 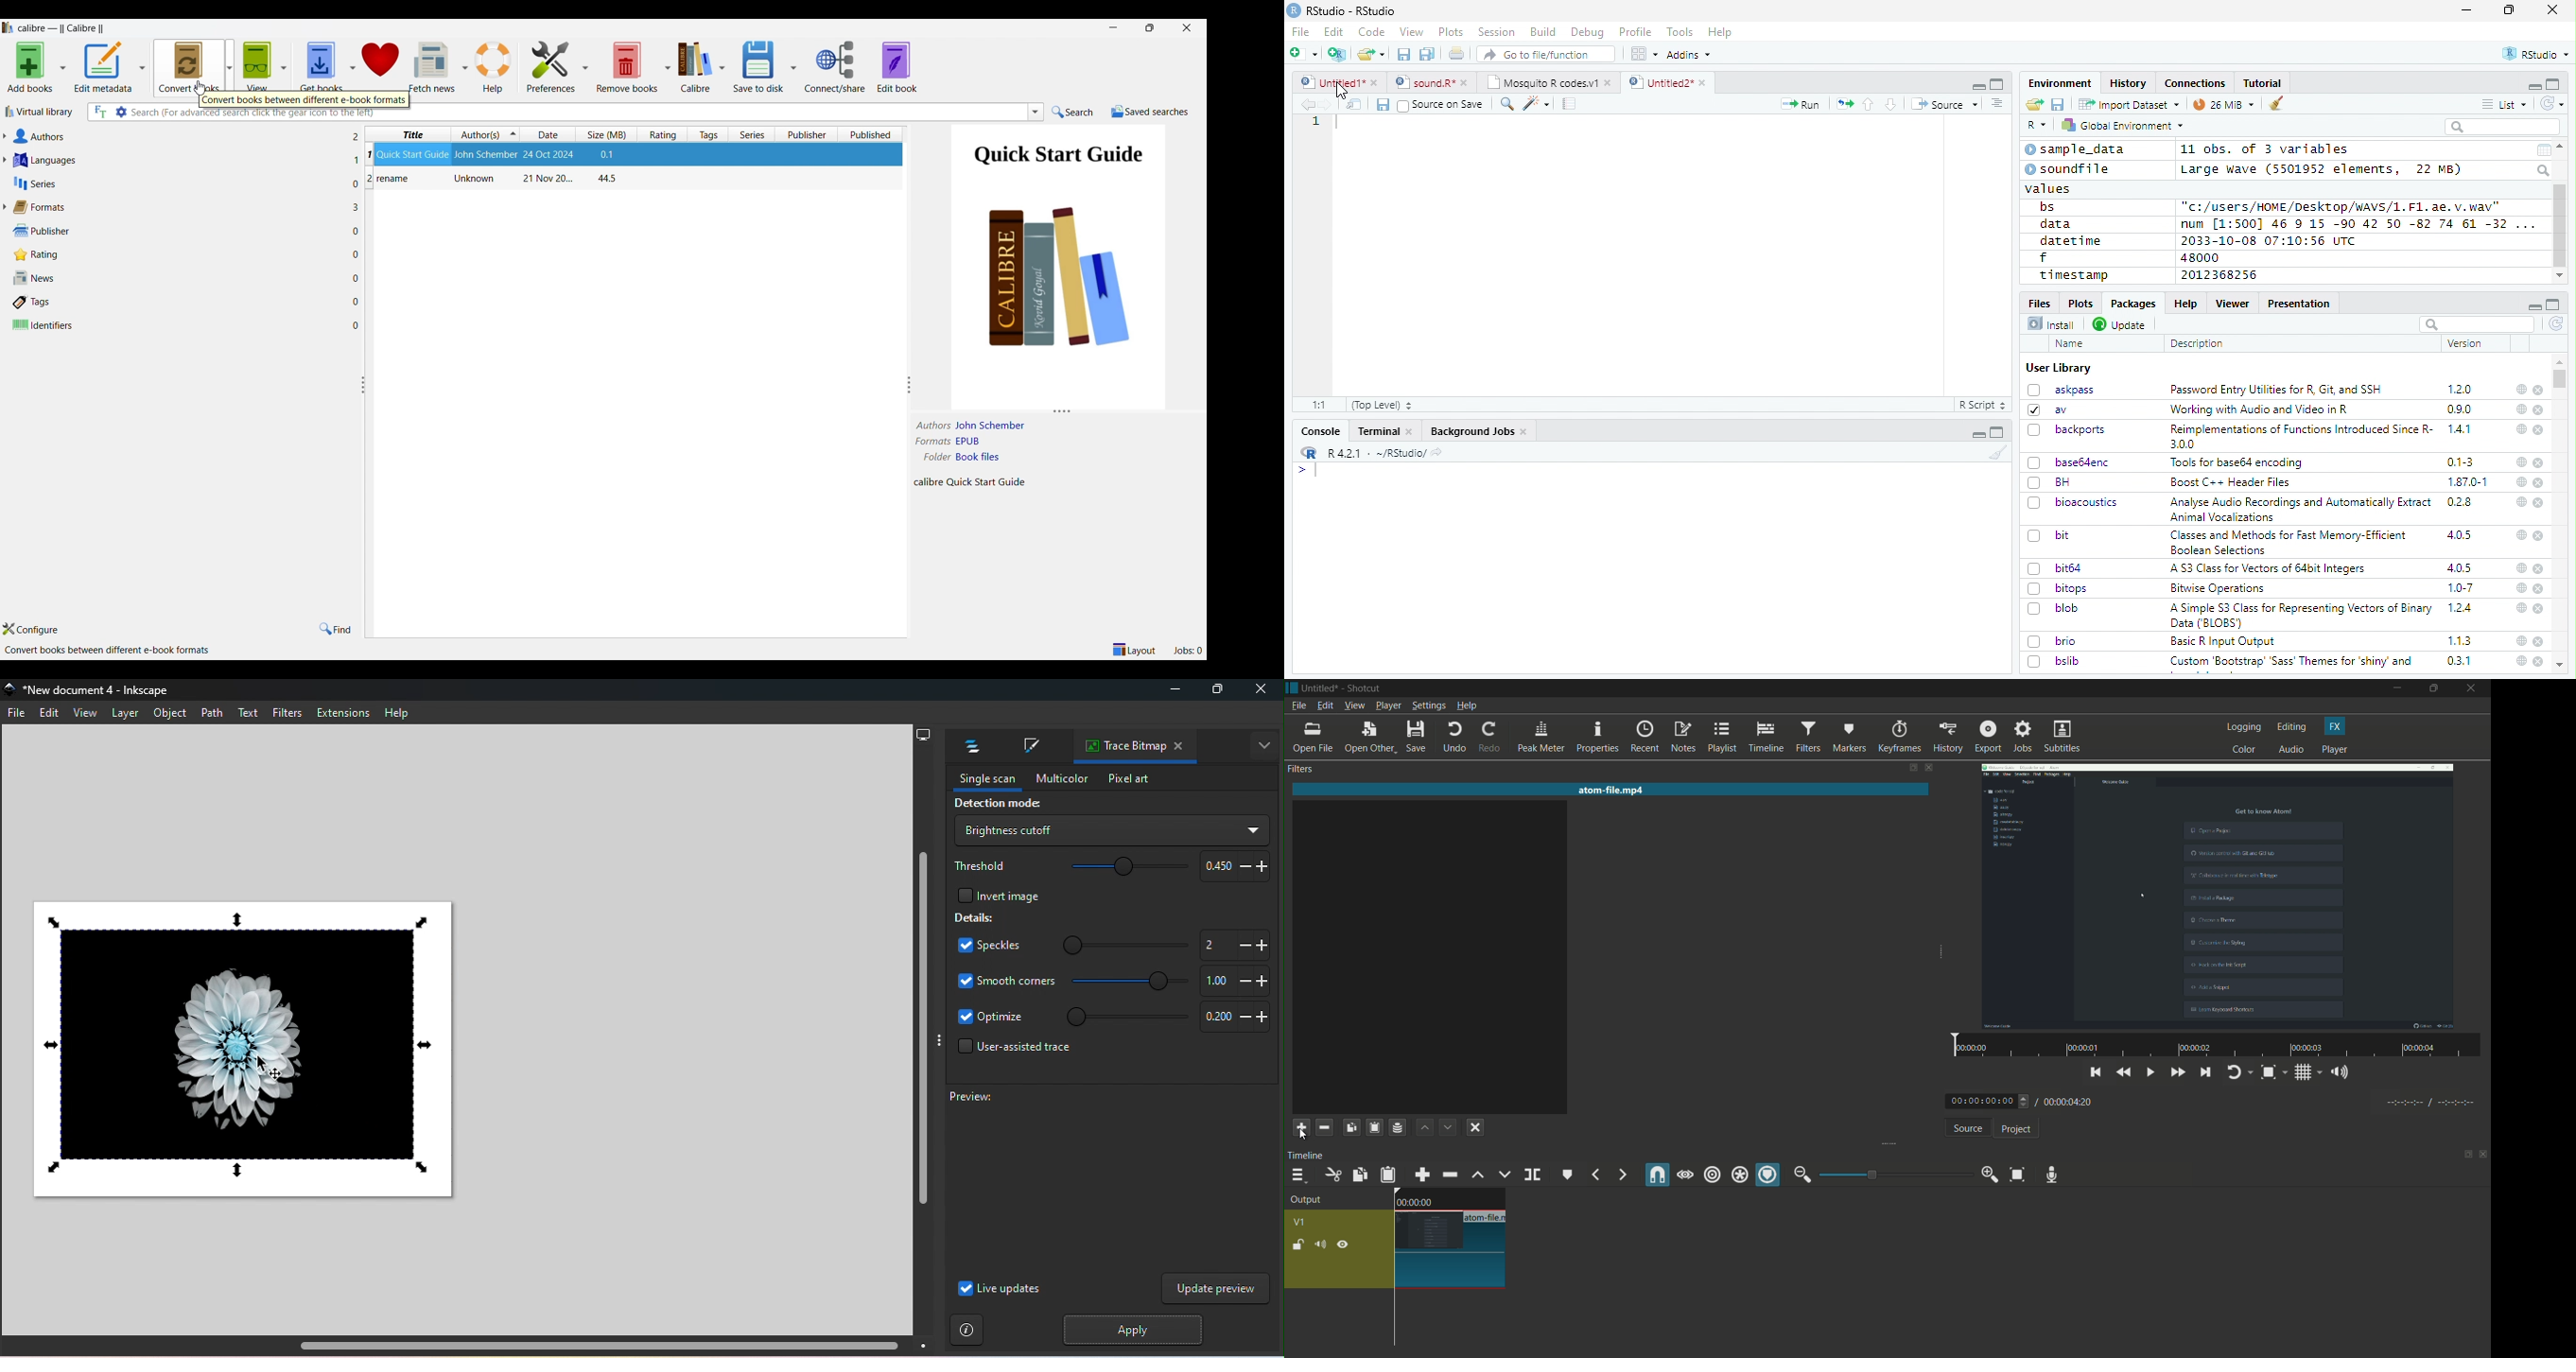 What do you see at coordinates (1308, 103) in the screenshot?
I see `go backward` at bounding box center [1308, 103].